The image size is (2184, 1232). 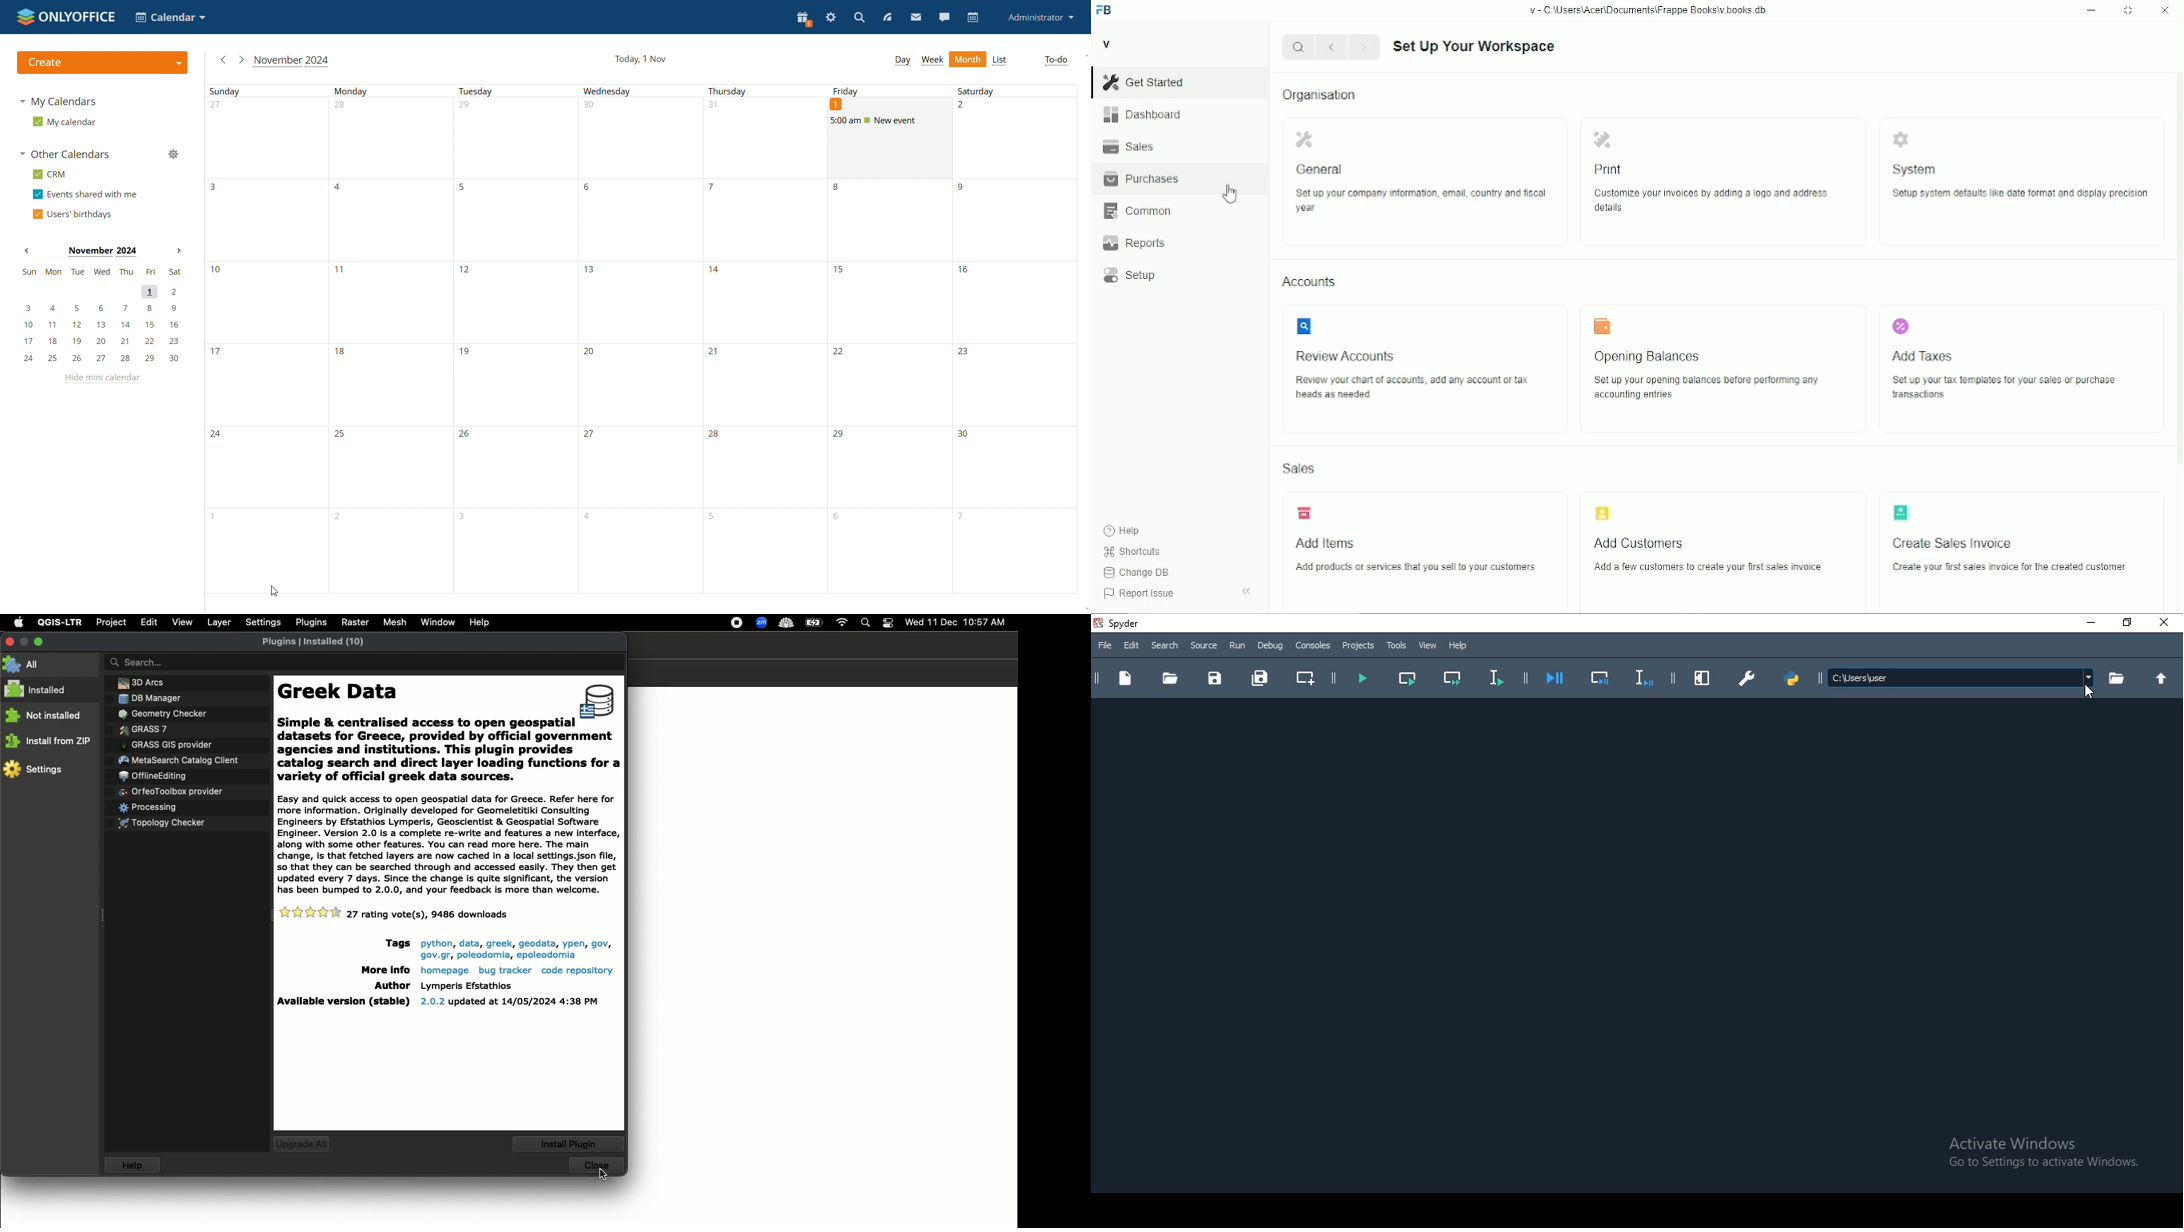 I want to click on data, so click(x=469, y=942).